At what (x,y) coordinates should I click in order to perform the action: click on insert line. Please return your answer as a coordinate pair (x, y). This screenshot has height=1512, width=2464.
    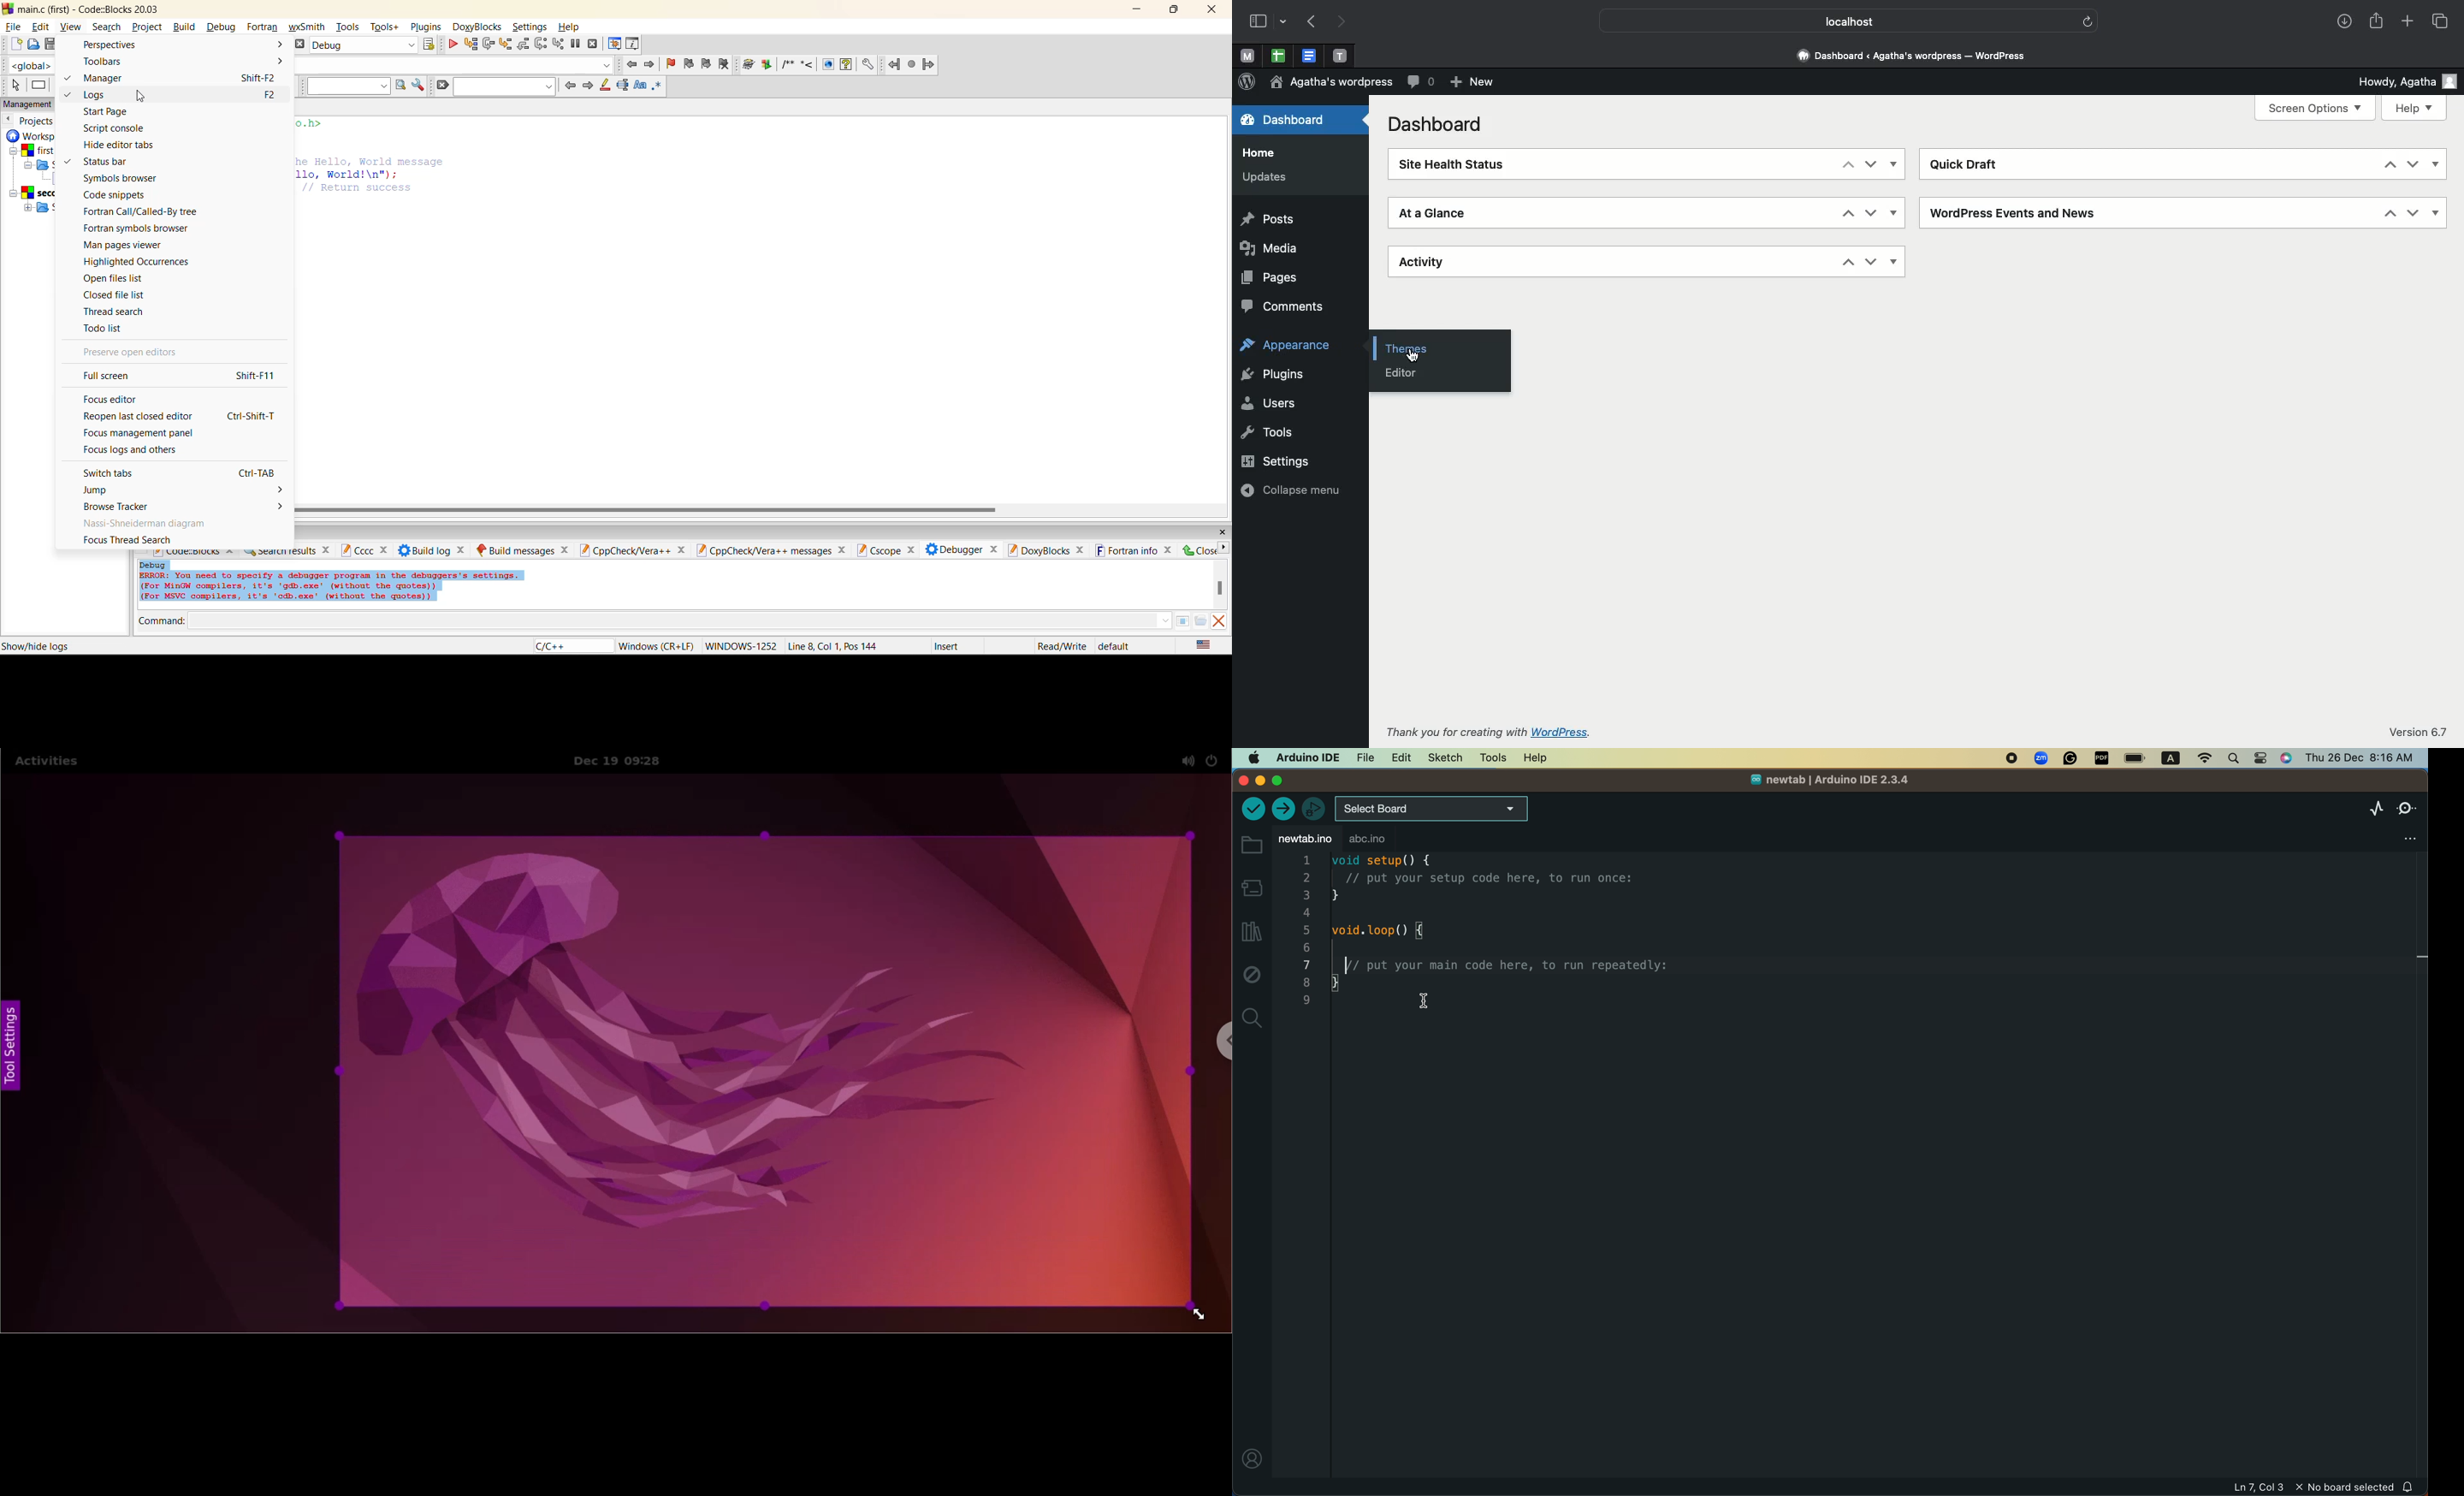
    Looking at the image, I should click on (808, 65).